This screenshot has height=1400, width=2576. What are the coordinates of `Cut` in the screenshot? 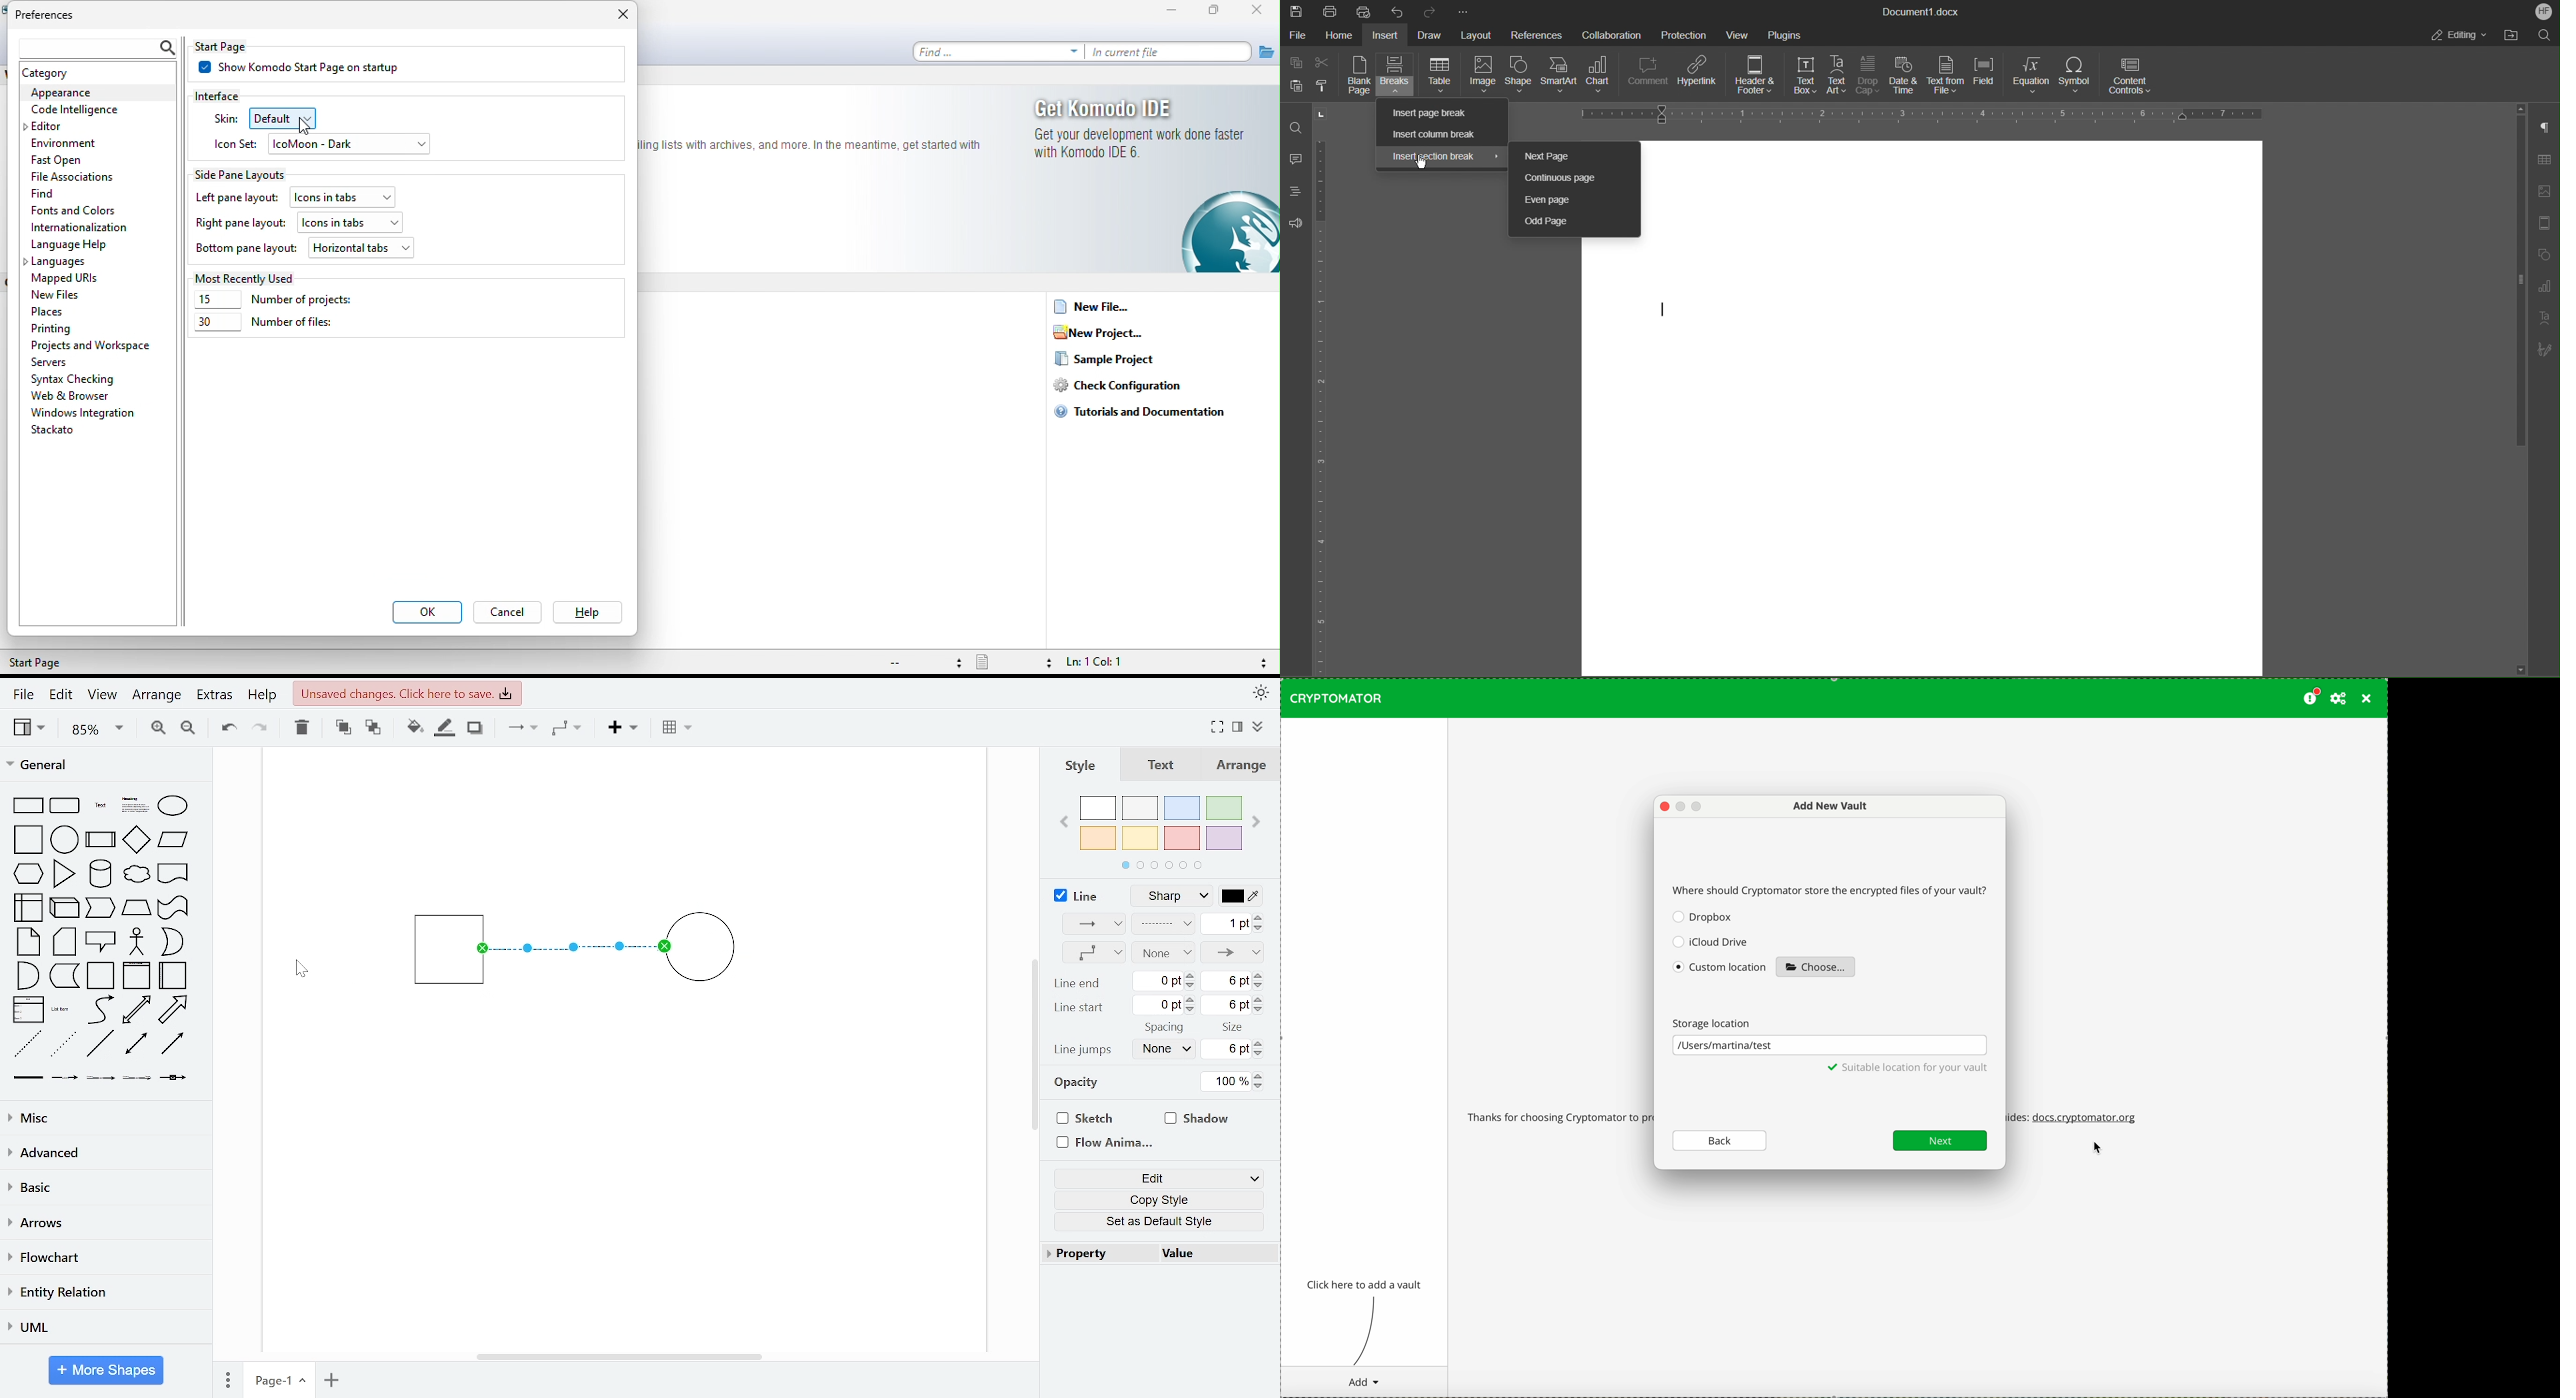 It's located at (1323, 63).